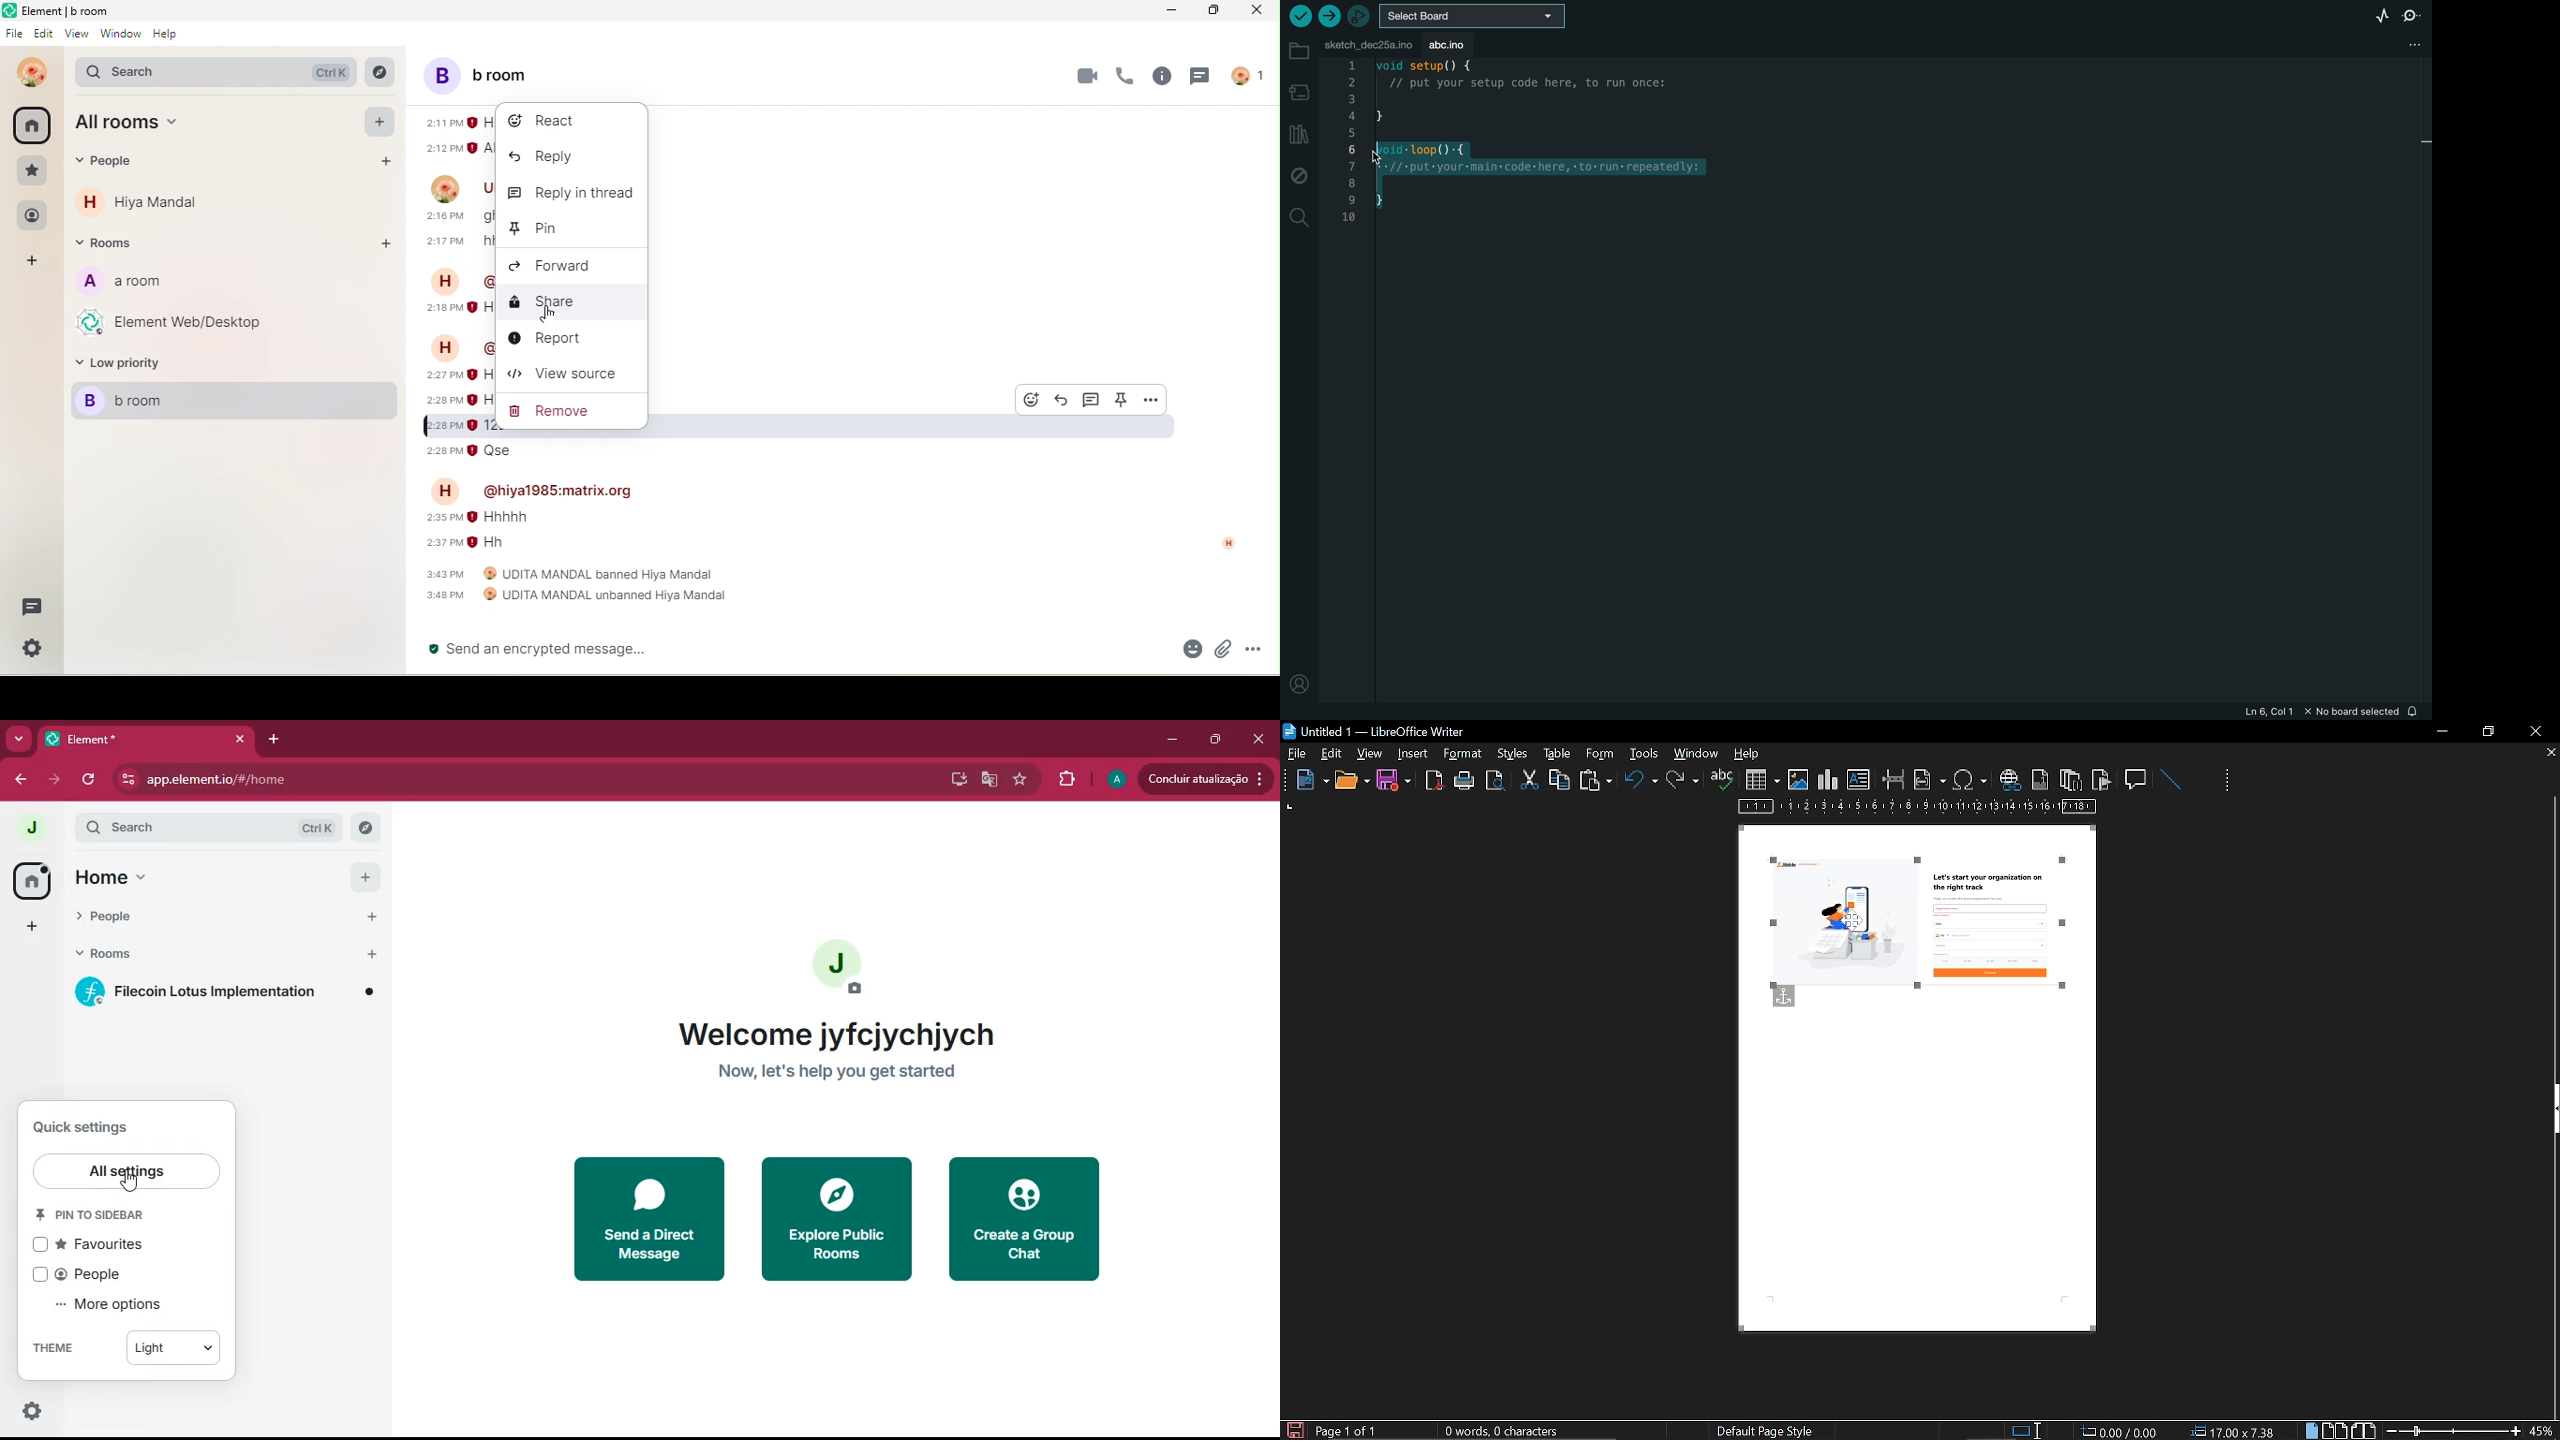  I want to click on current page, so click(1347, 1431).